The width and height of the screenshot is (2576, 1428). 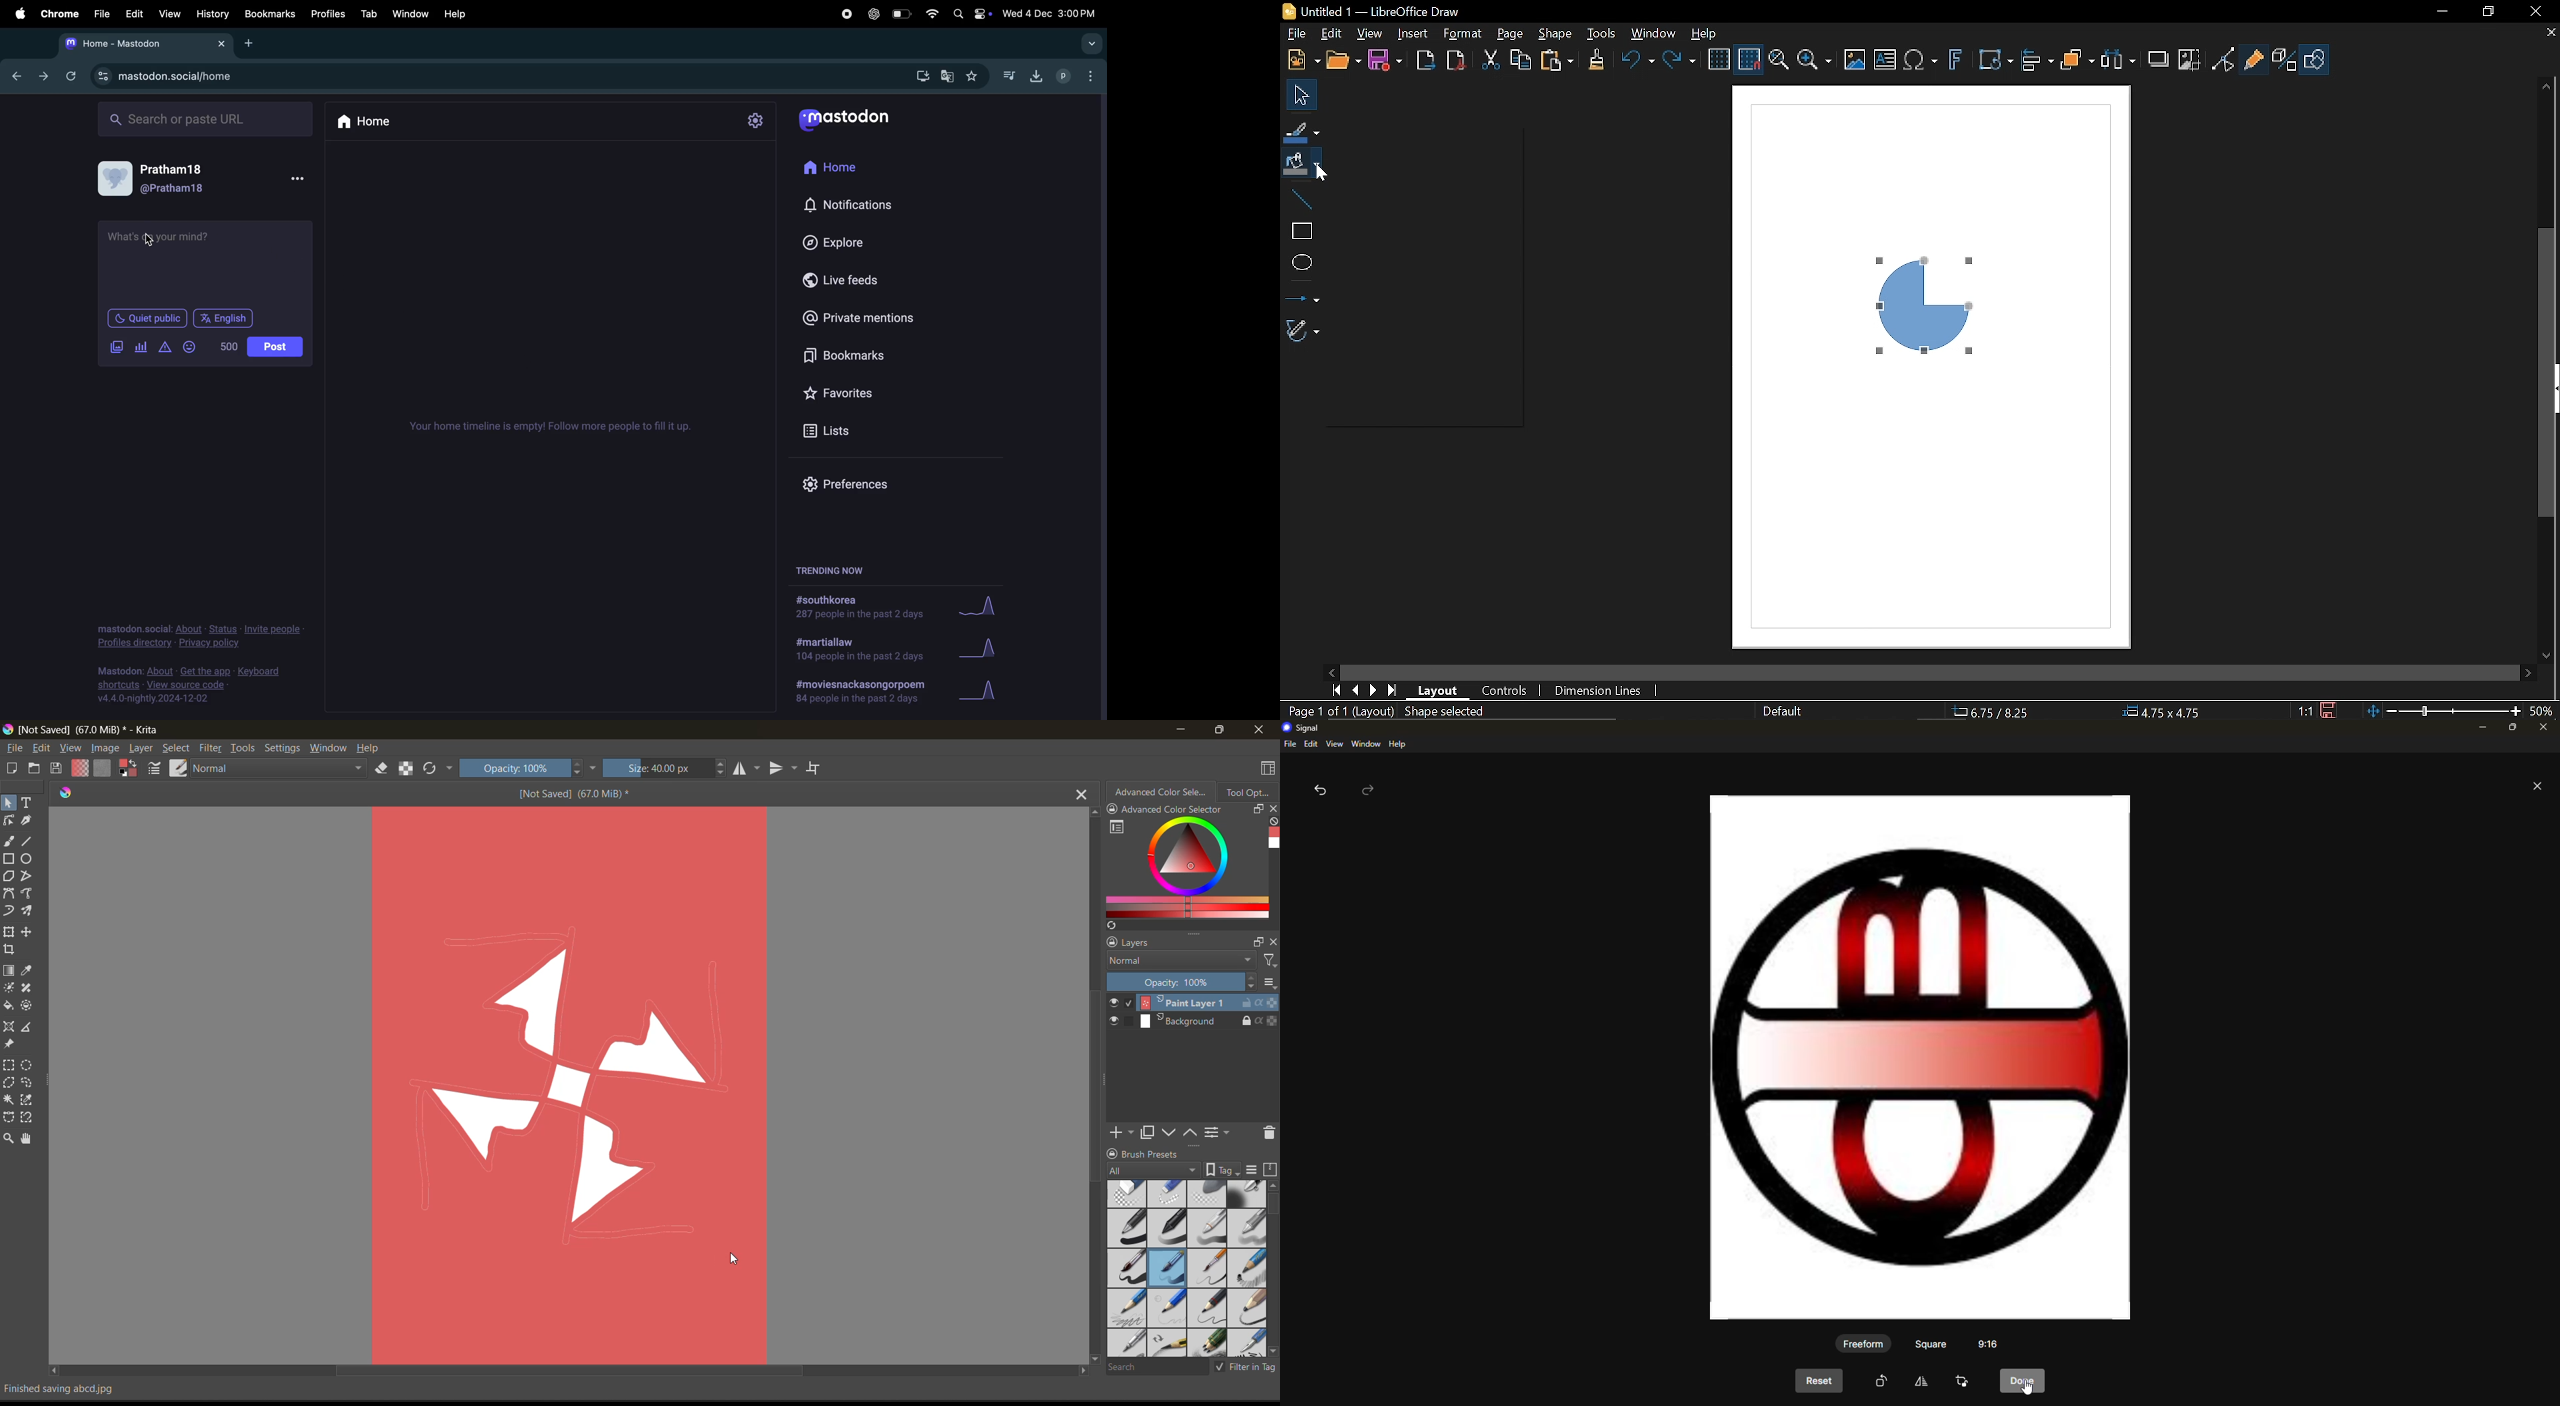 I want to click on filw, so click(x=99, y=14).